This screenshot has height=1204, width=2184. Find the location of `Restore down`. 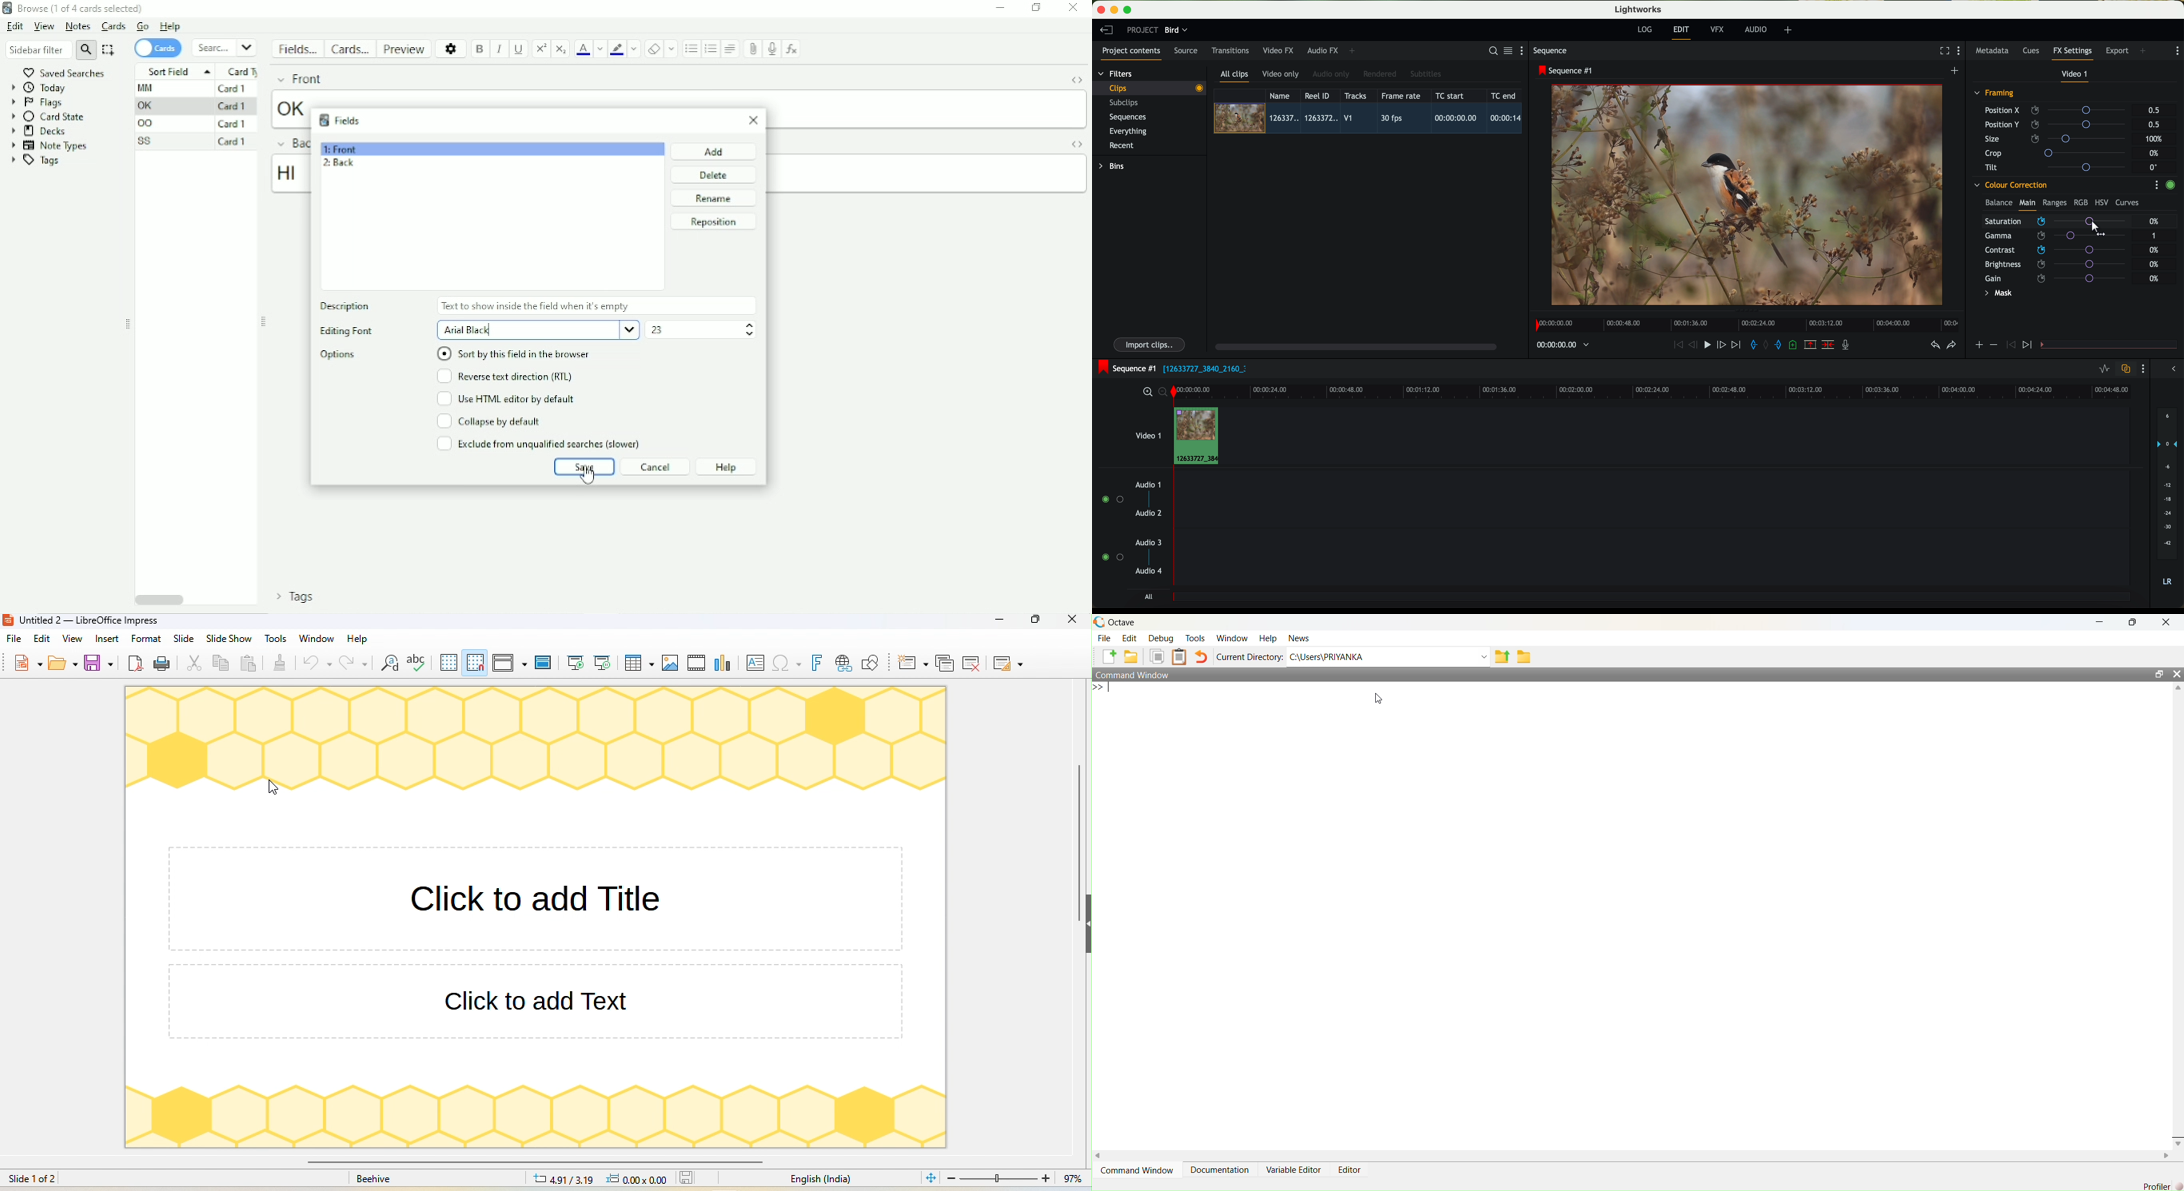

Restore down is located at coordinates (1037, 8).